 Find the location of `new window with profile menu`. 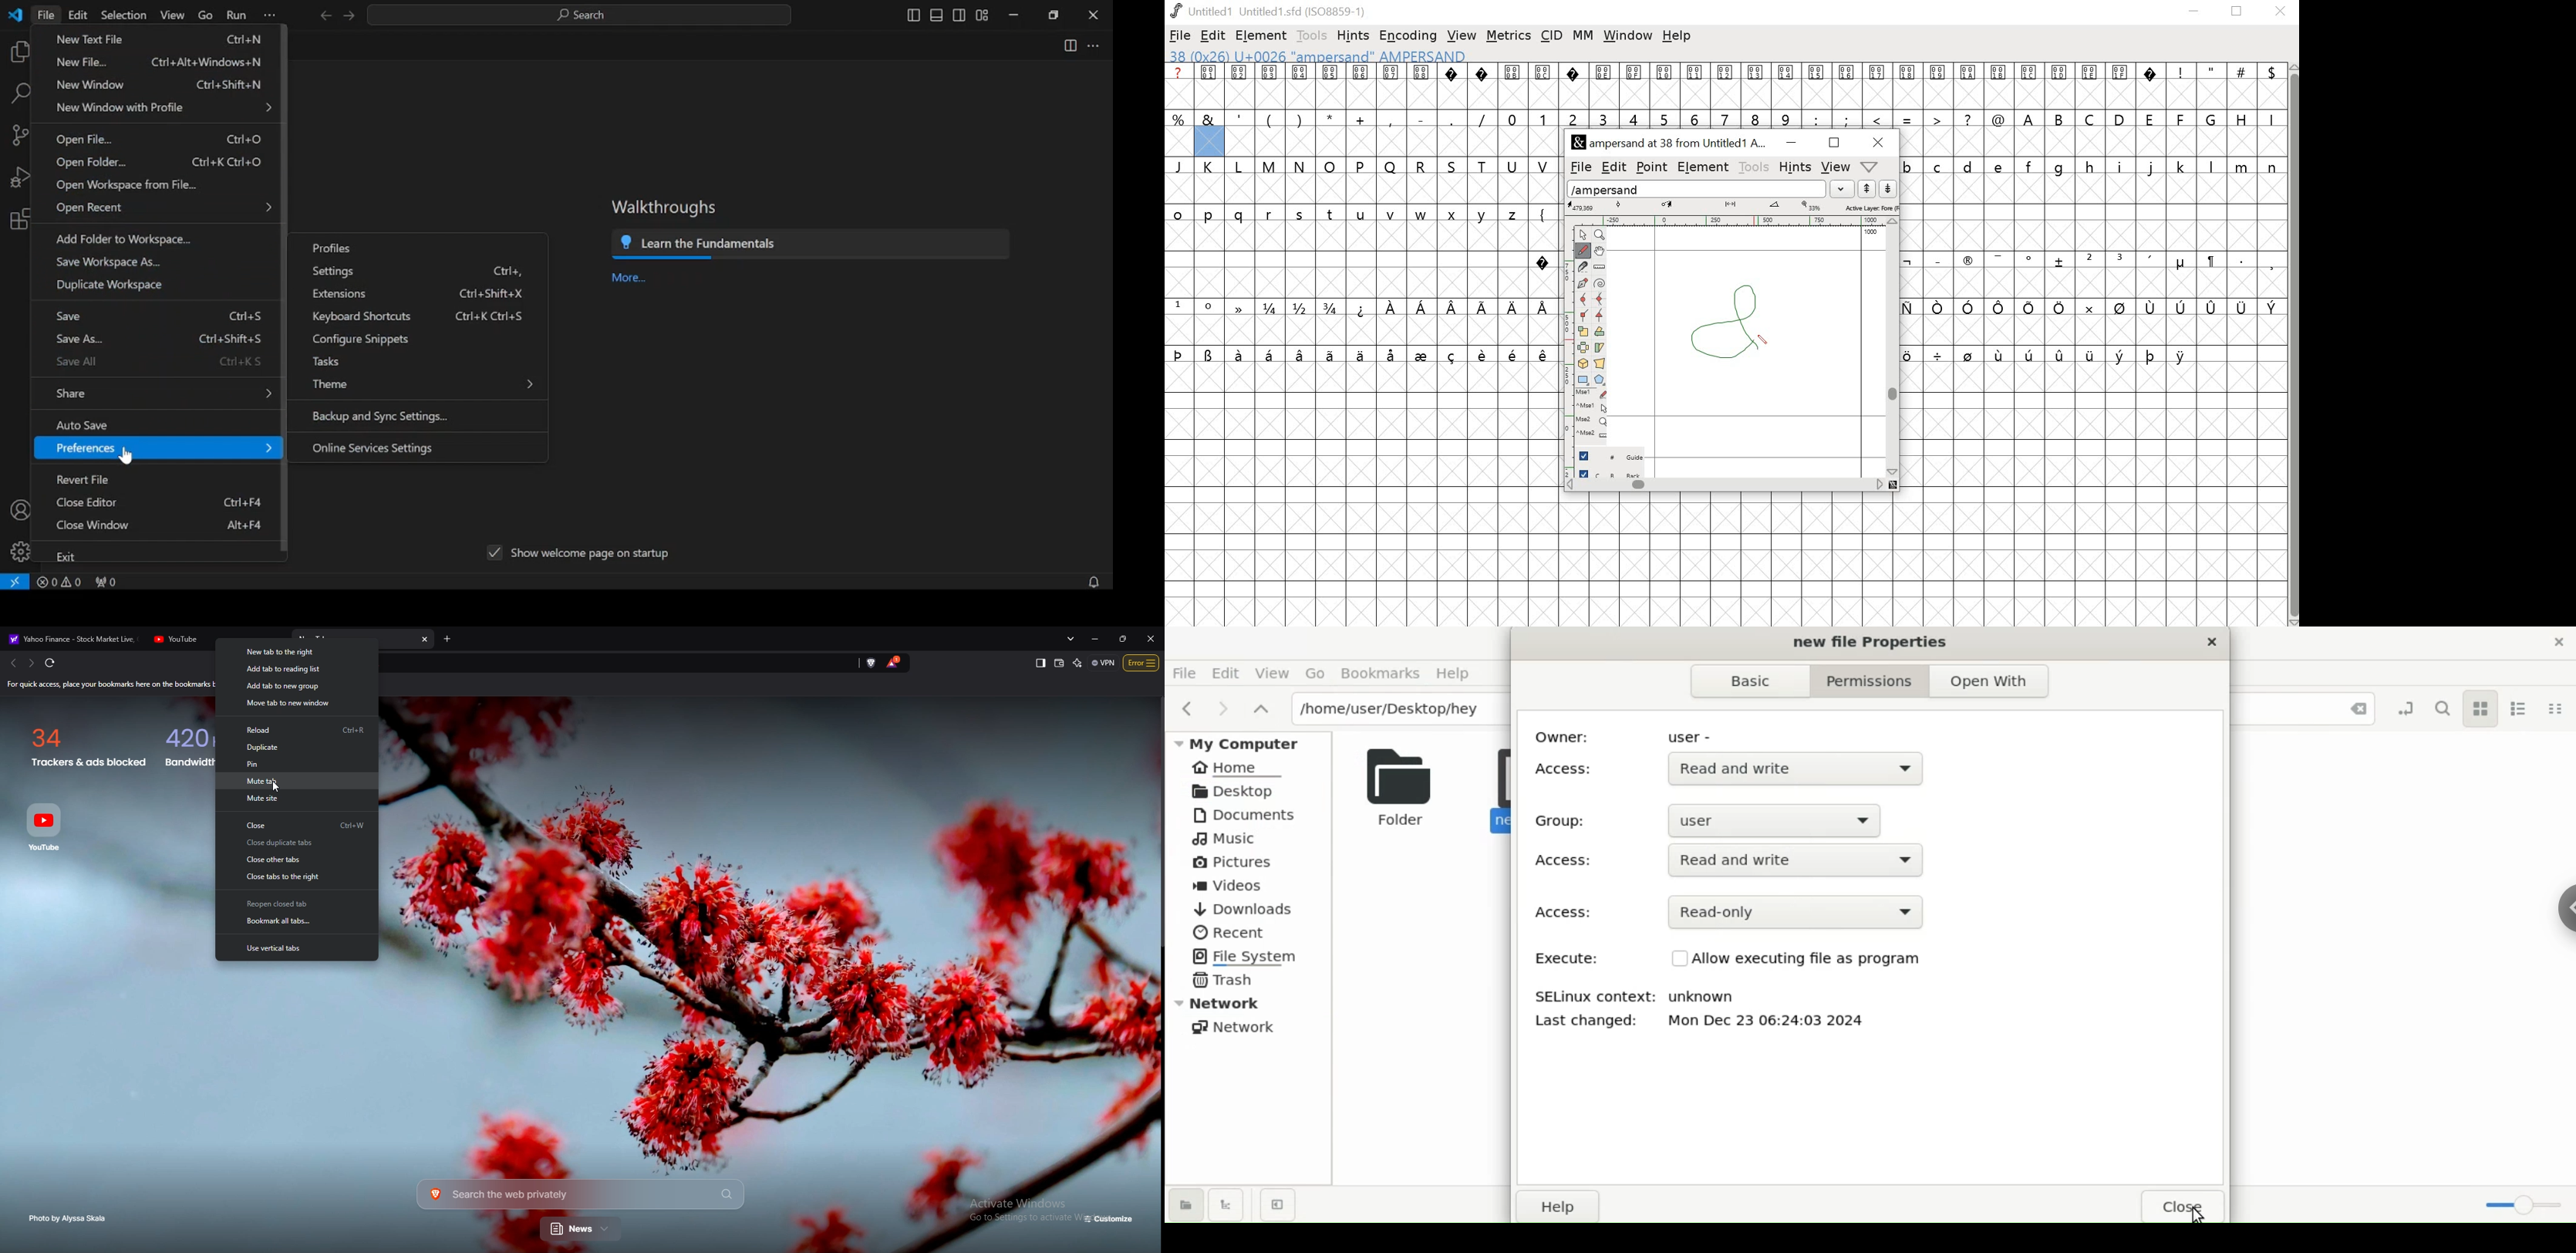

new window with profile menu is located at coordinates (164, 108).